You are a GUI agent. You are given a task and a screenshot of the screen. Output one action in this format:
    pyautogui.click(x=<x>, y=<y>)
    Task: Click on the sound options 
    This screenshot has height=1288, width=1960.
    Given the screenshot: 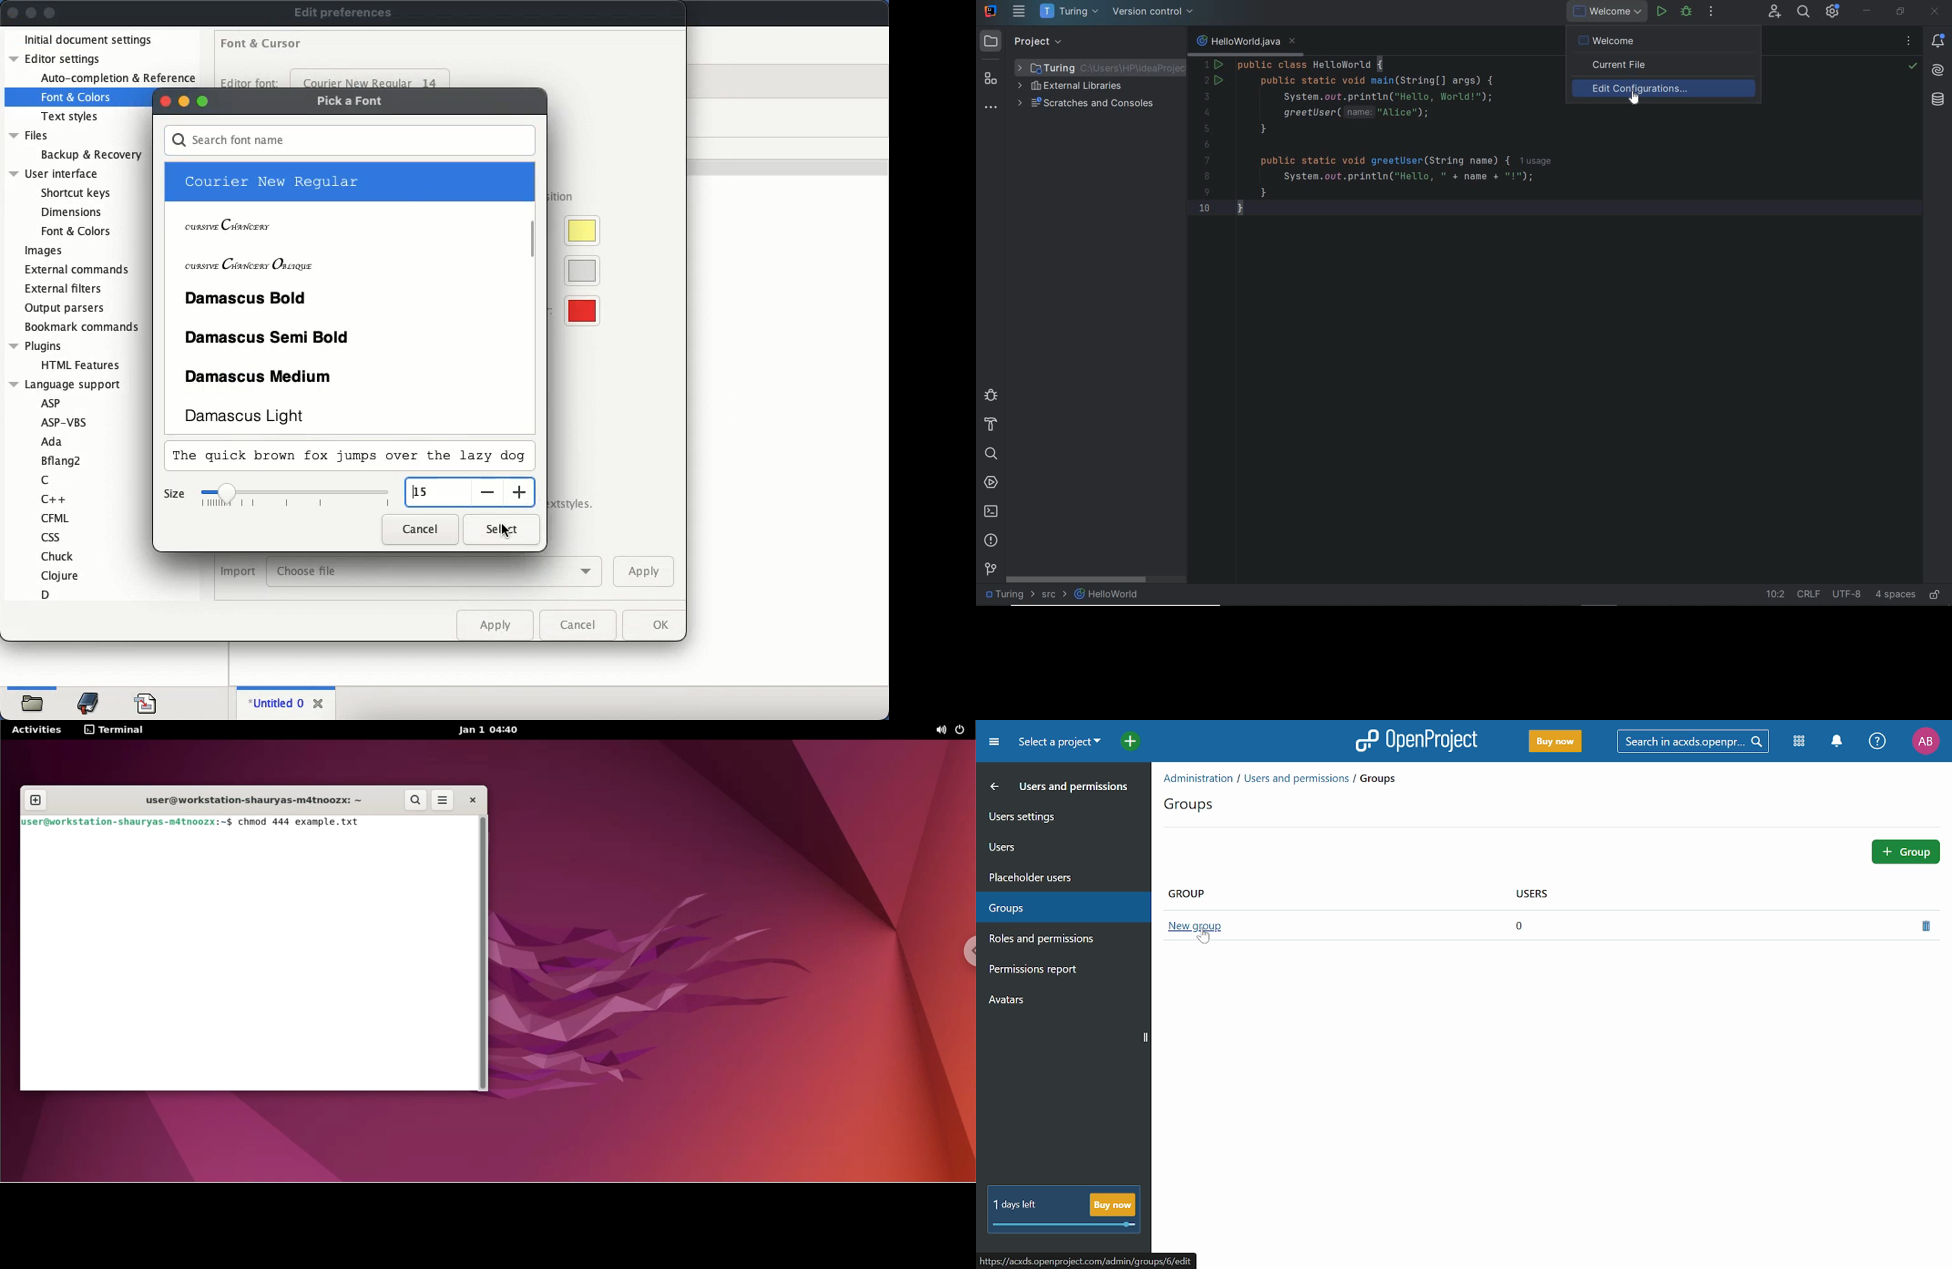 What is the action you would take?
    pyautogui.click(x=940, y=731)
    